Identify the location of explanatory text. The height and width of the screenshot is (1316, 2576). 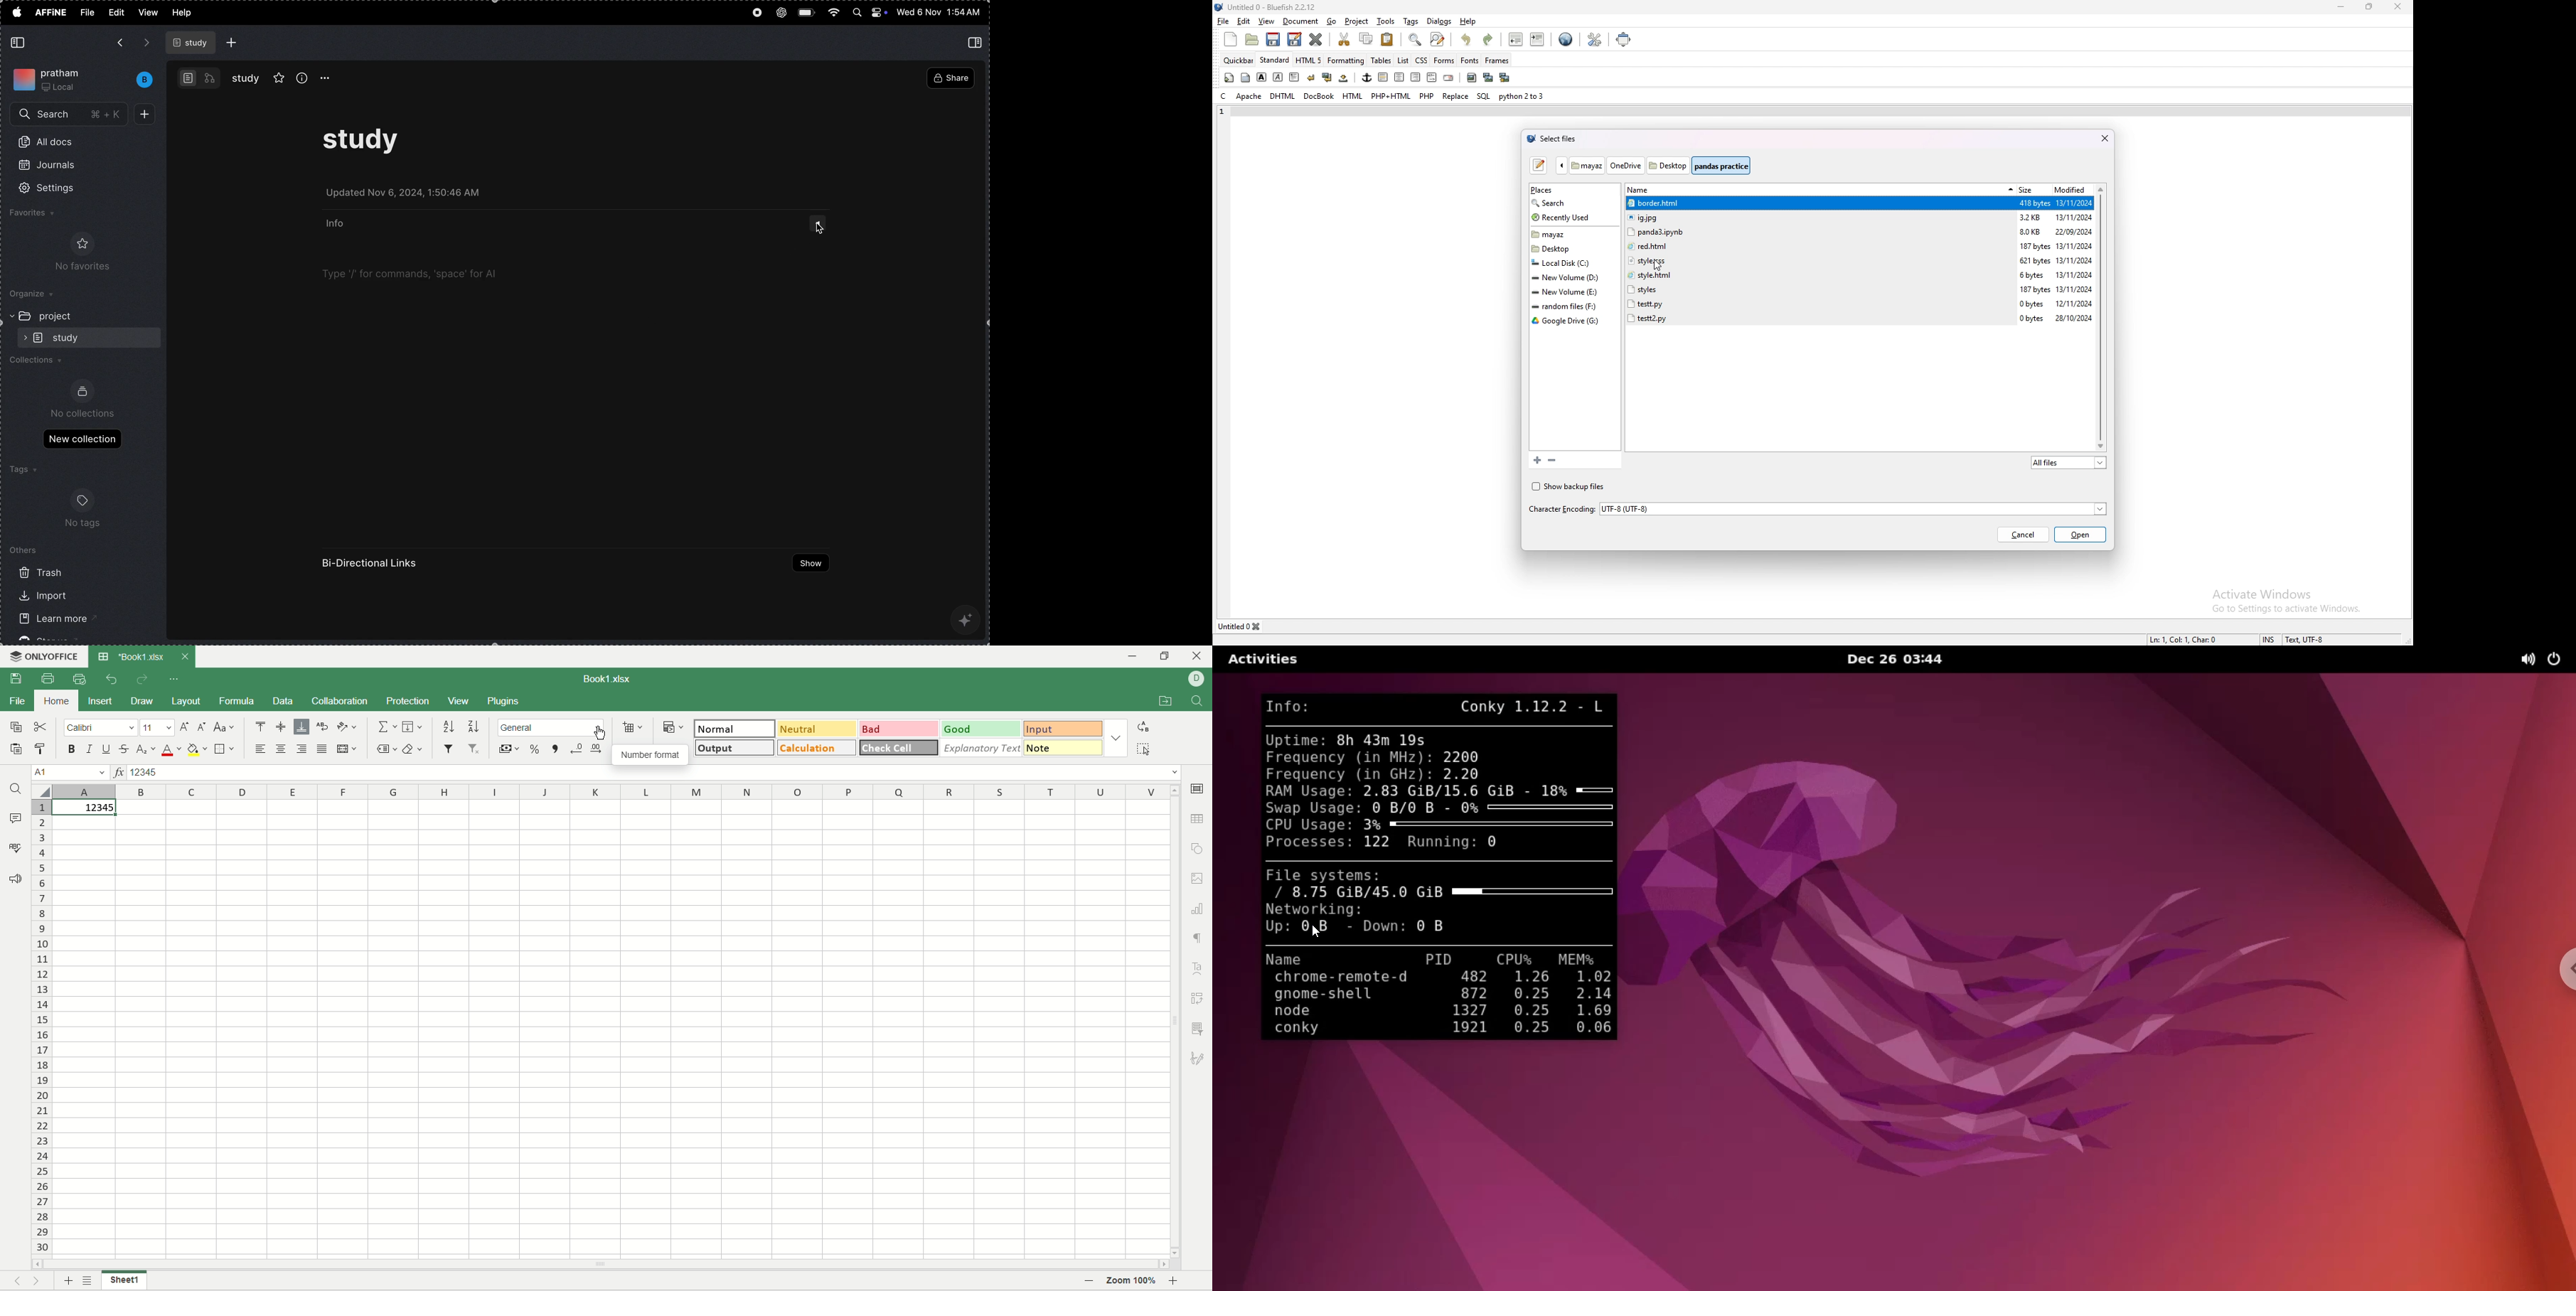
(980, 747).